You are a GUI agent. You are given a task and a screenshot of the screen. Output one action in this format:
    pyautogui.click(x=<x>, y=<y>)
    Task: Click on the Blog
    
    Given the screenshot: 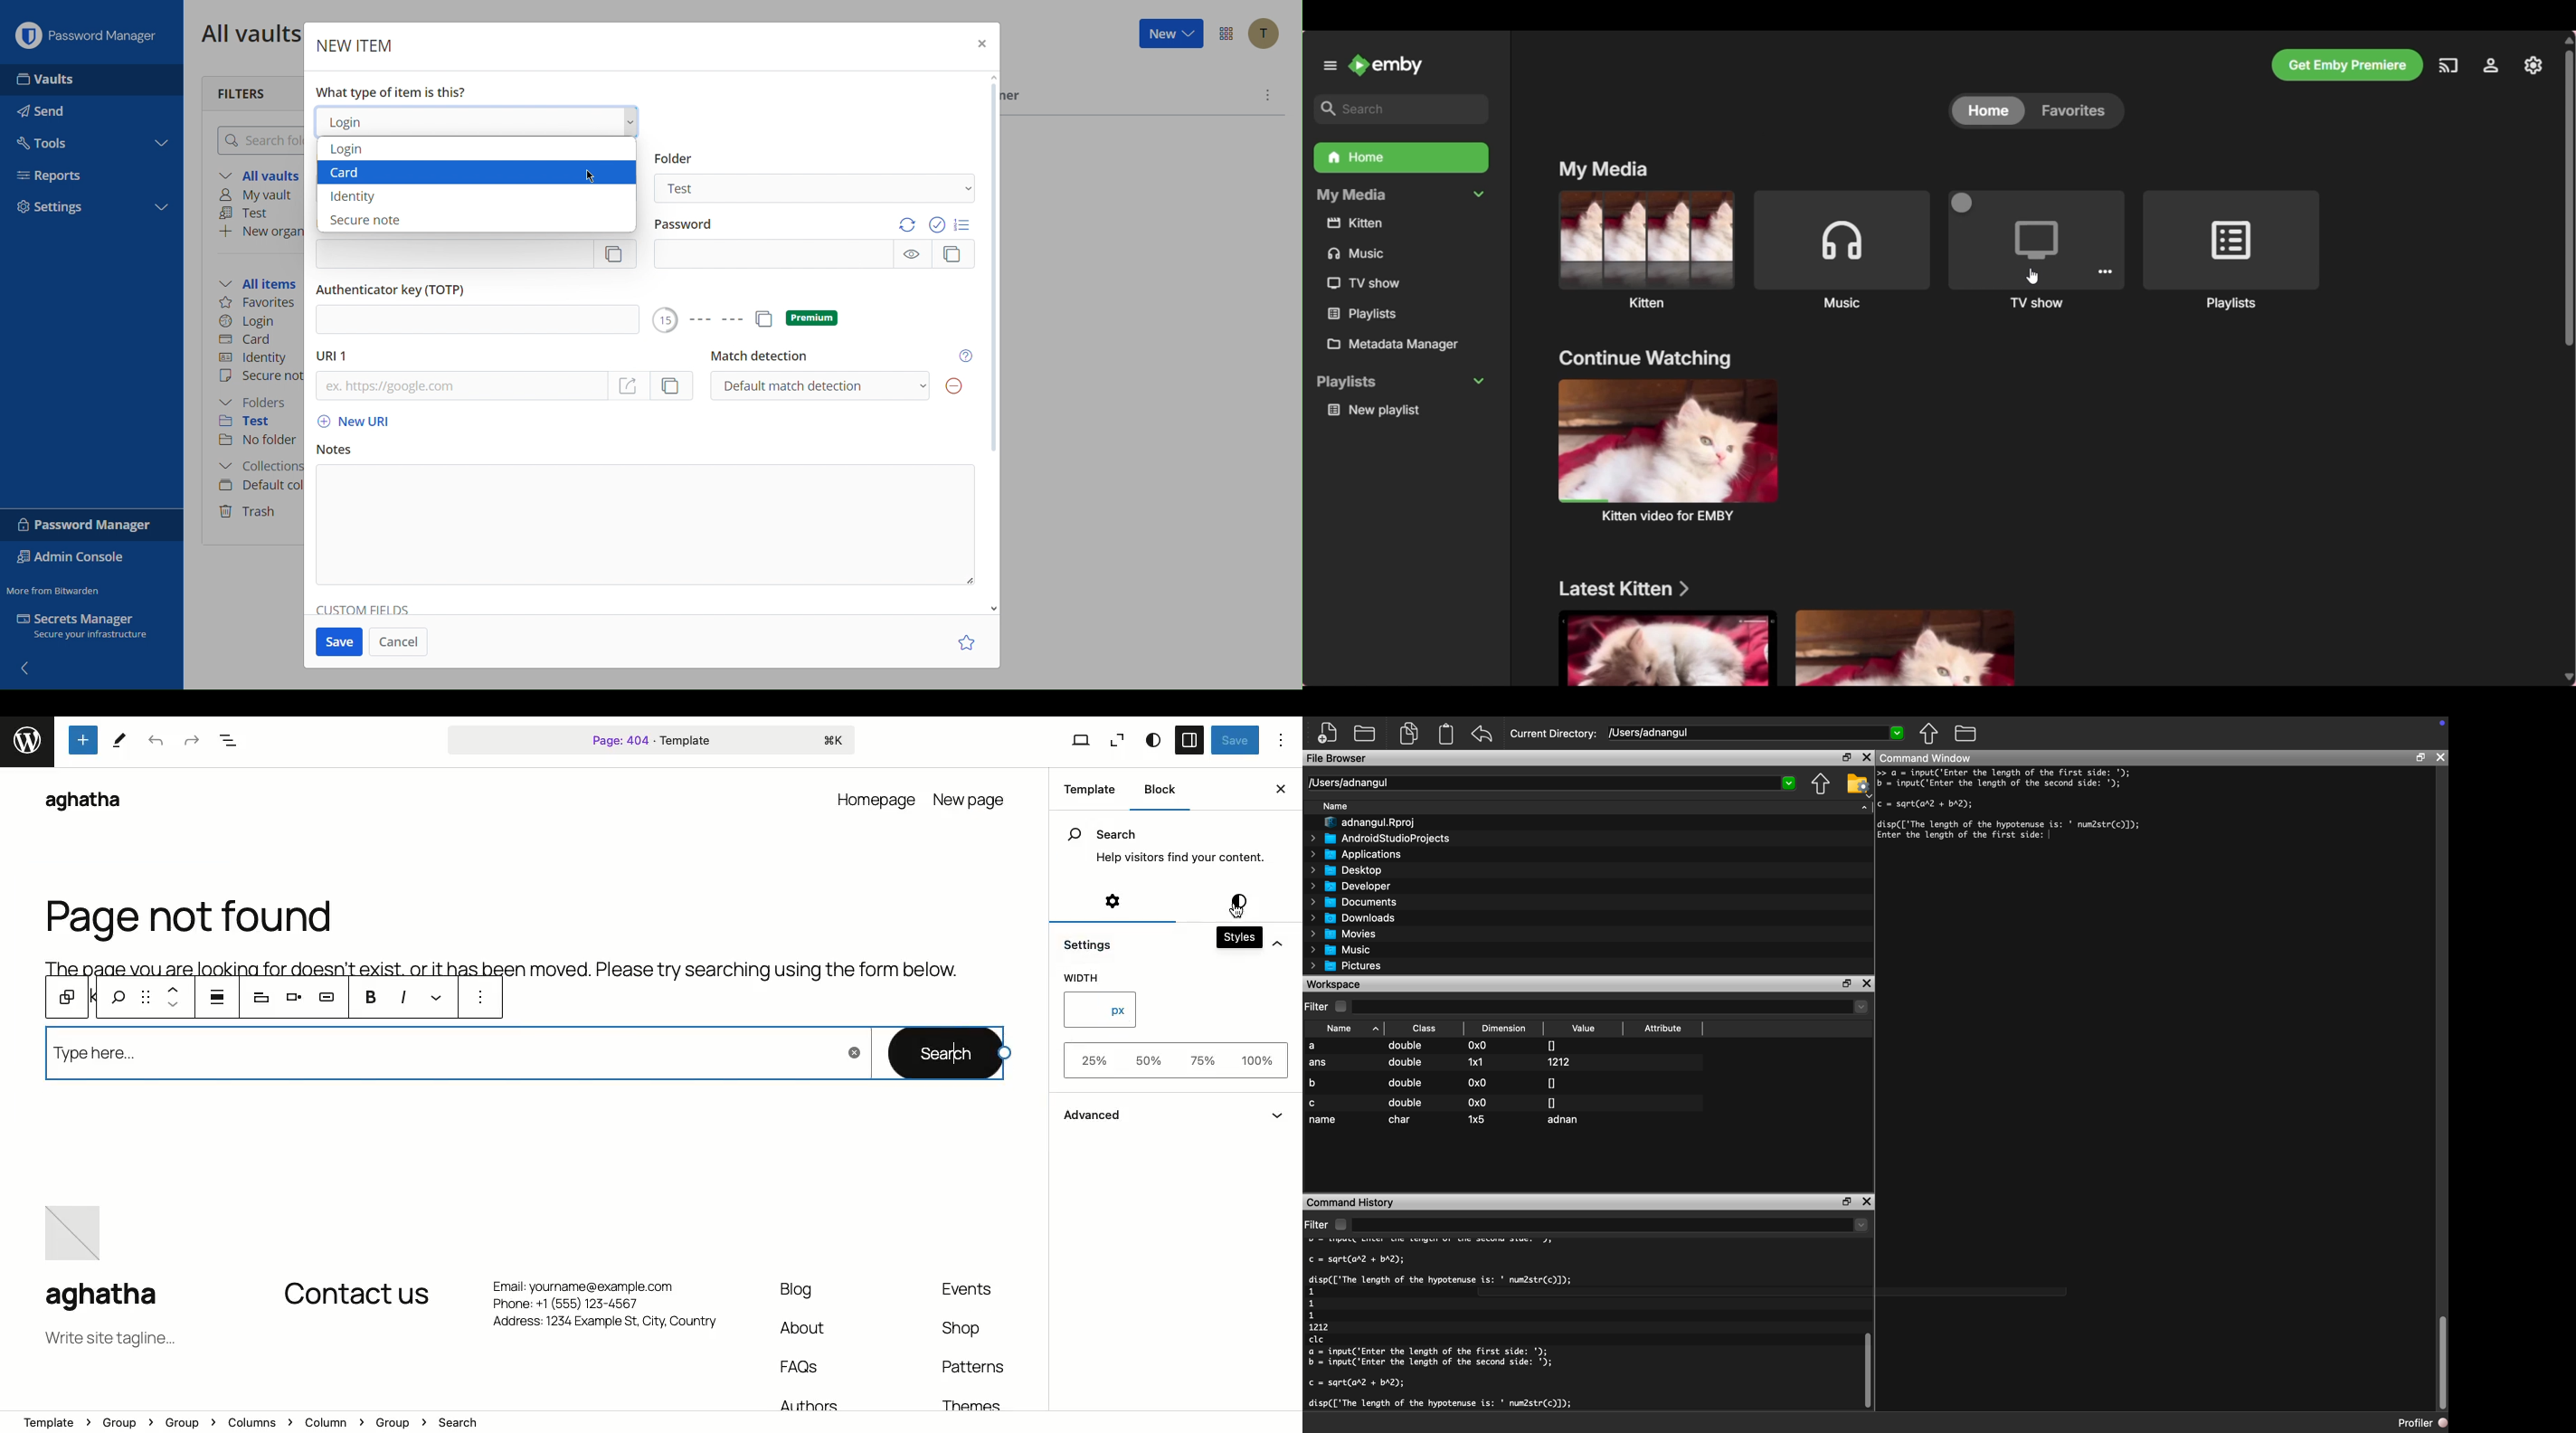 What is the action you would take?
    pyautogui.click(x=798, y=1290)
    